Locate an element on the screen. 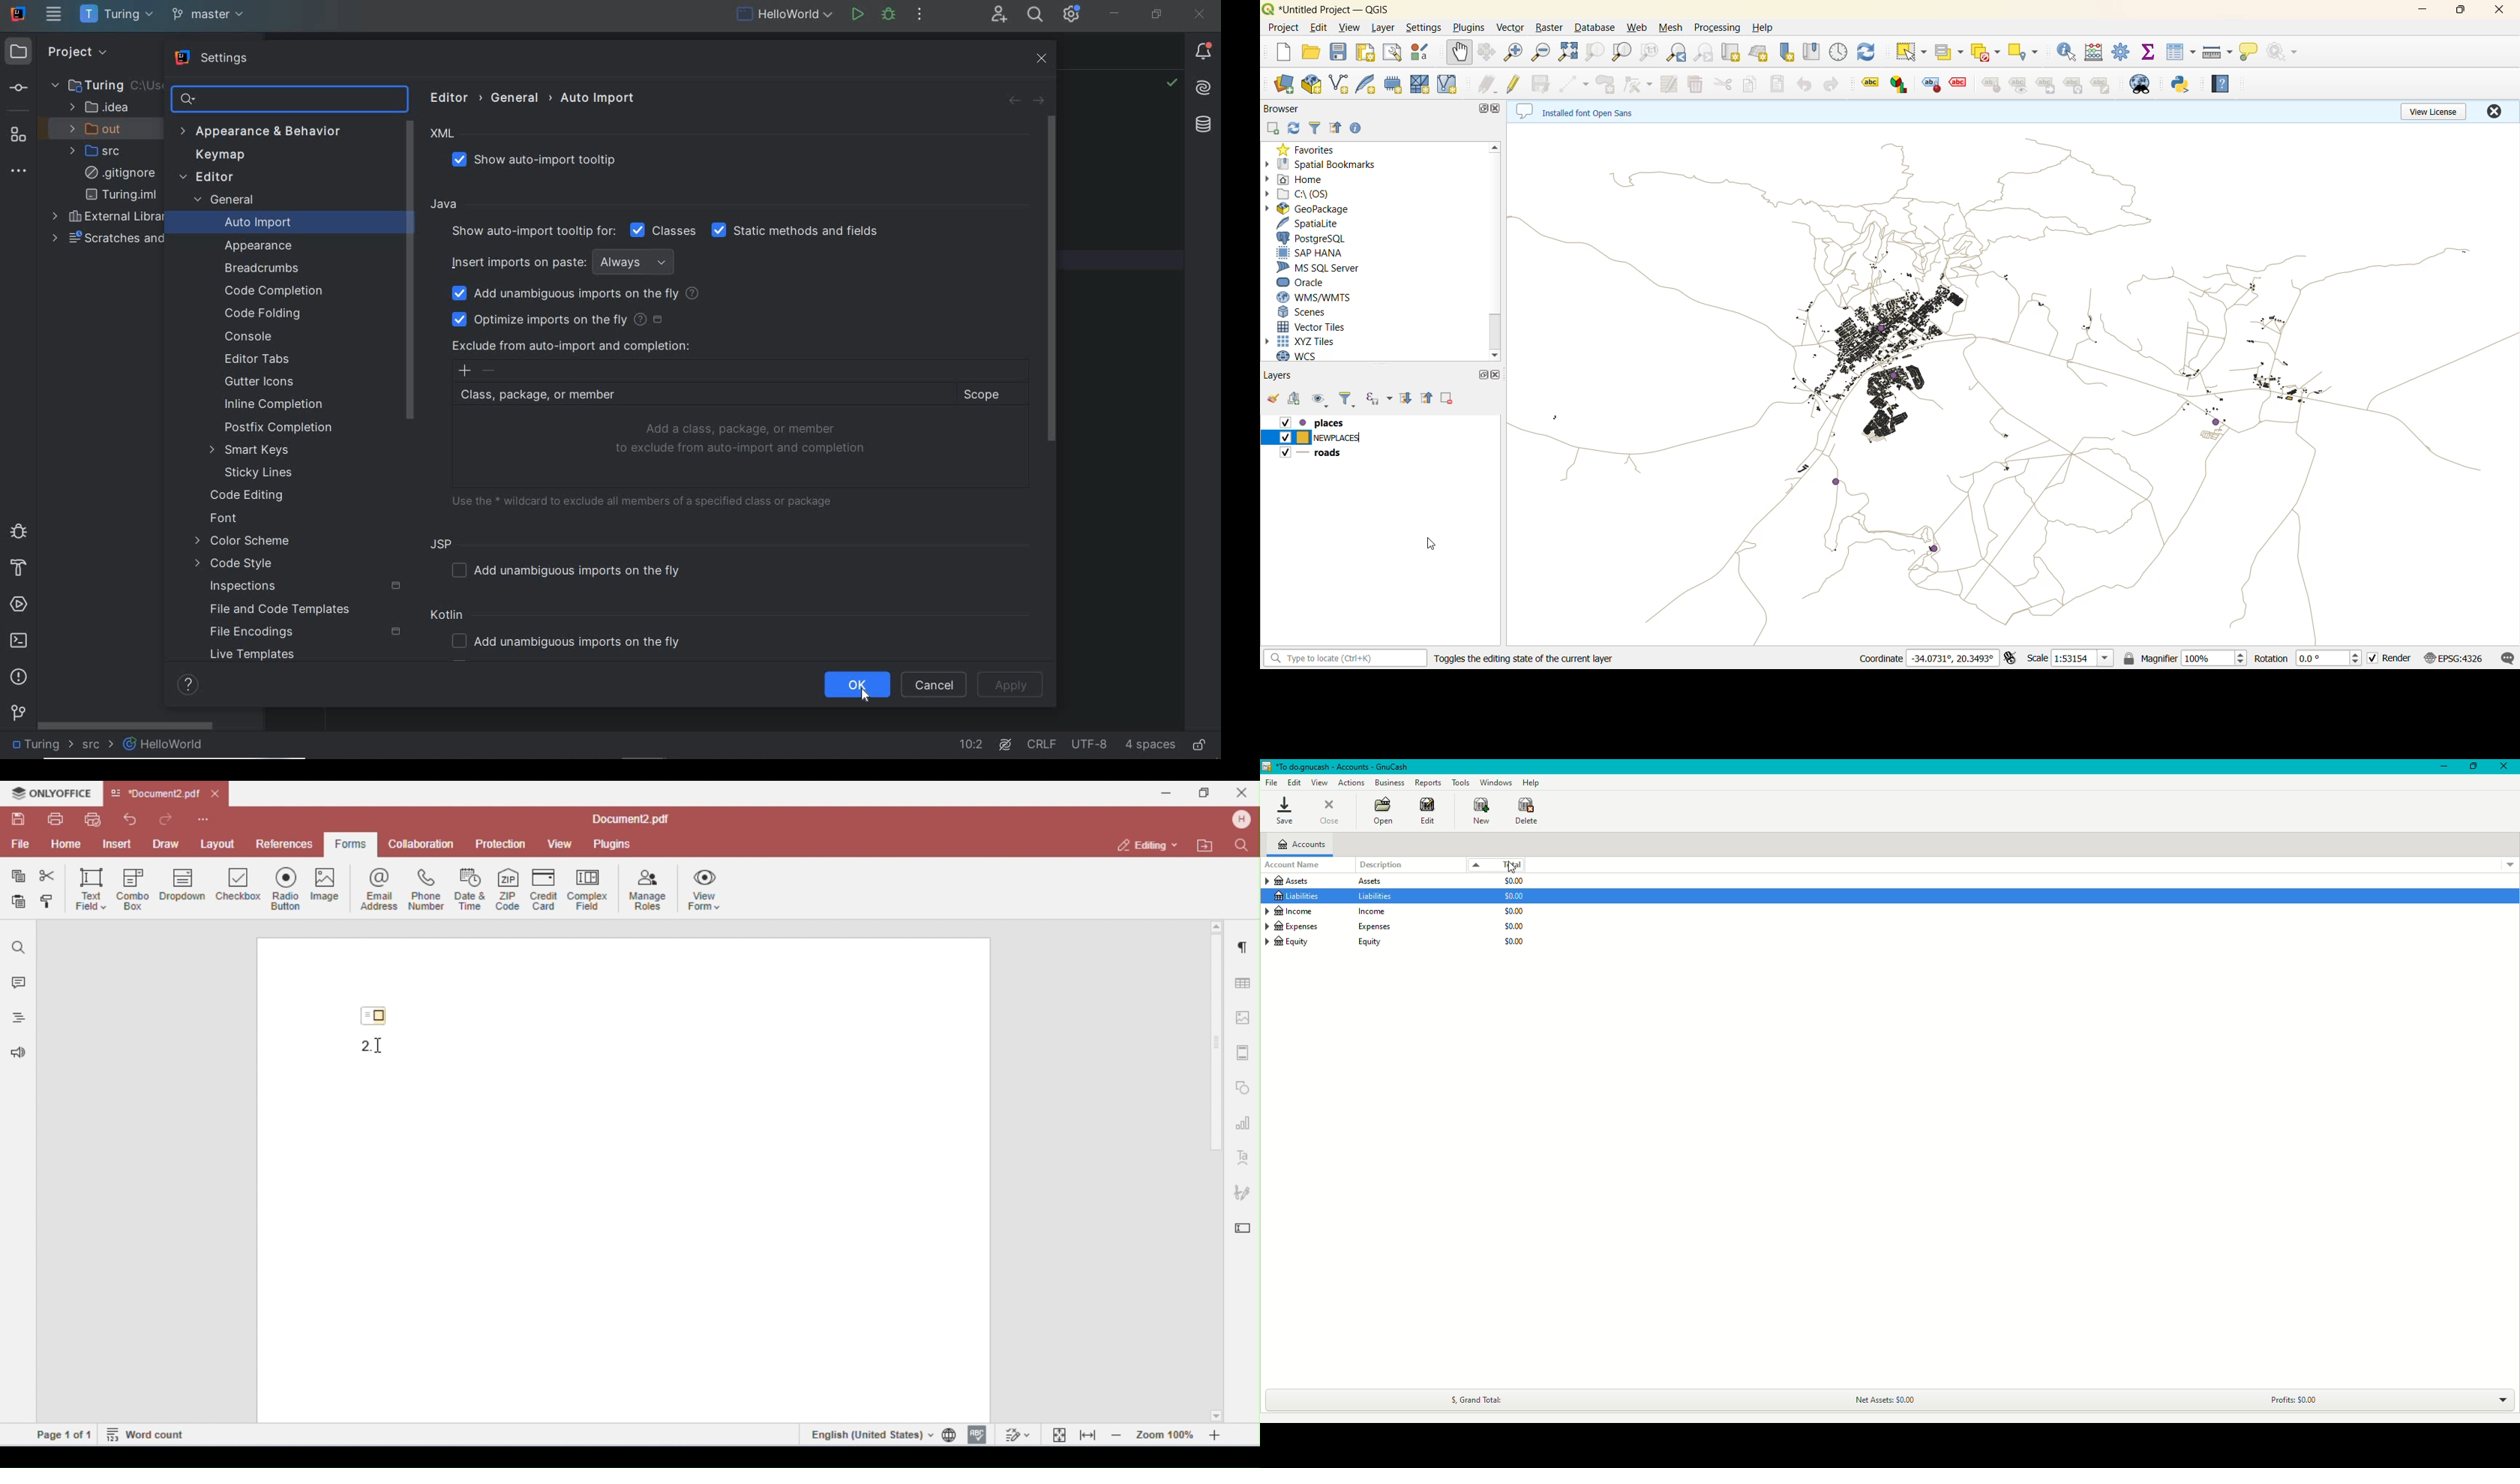 The image size is (2520, 1484). graph is located at coordinates (1899, 84).